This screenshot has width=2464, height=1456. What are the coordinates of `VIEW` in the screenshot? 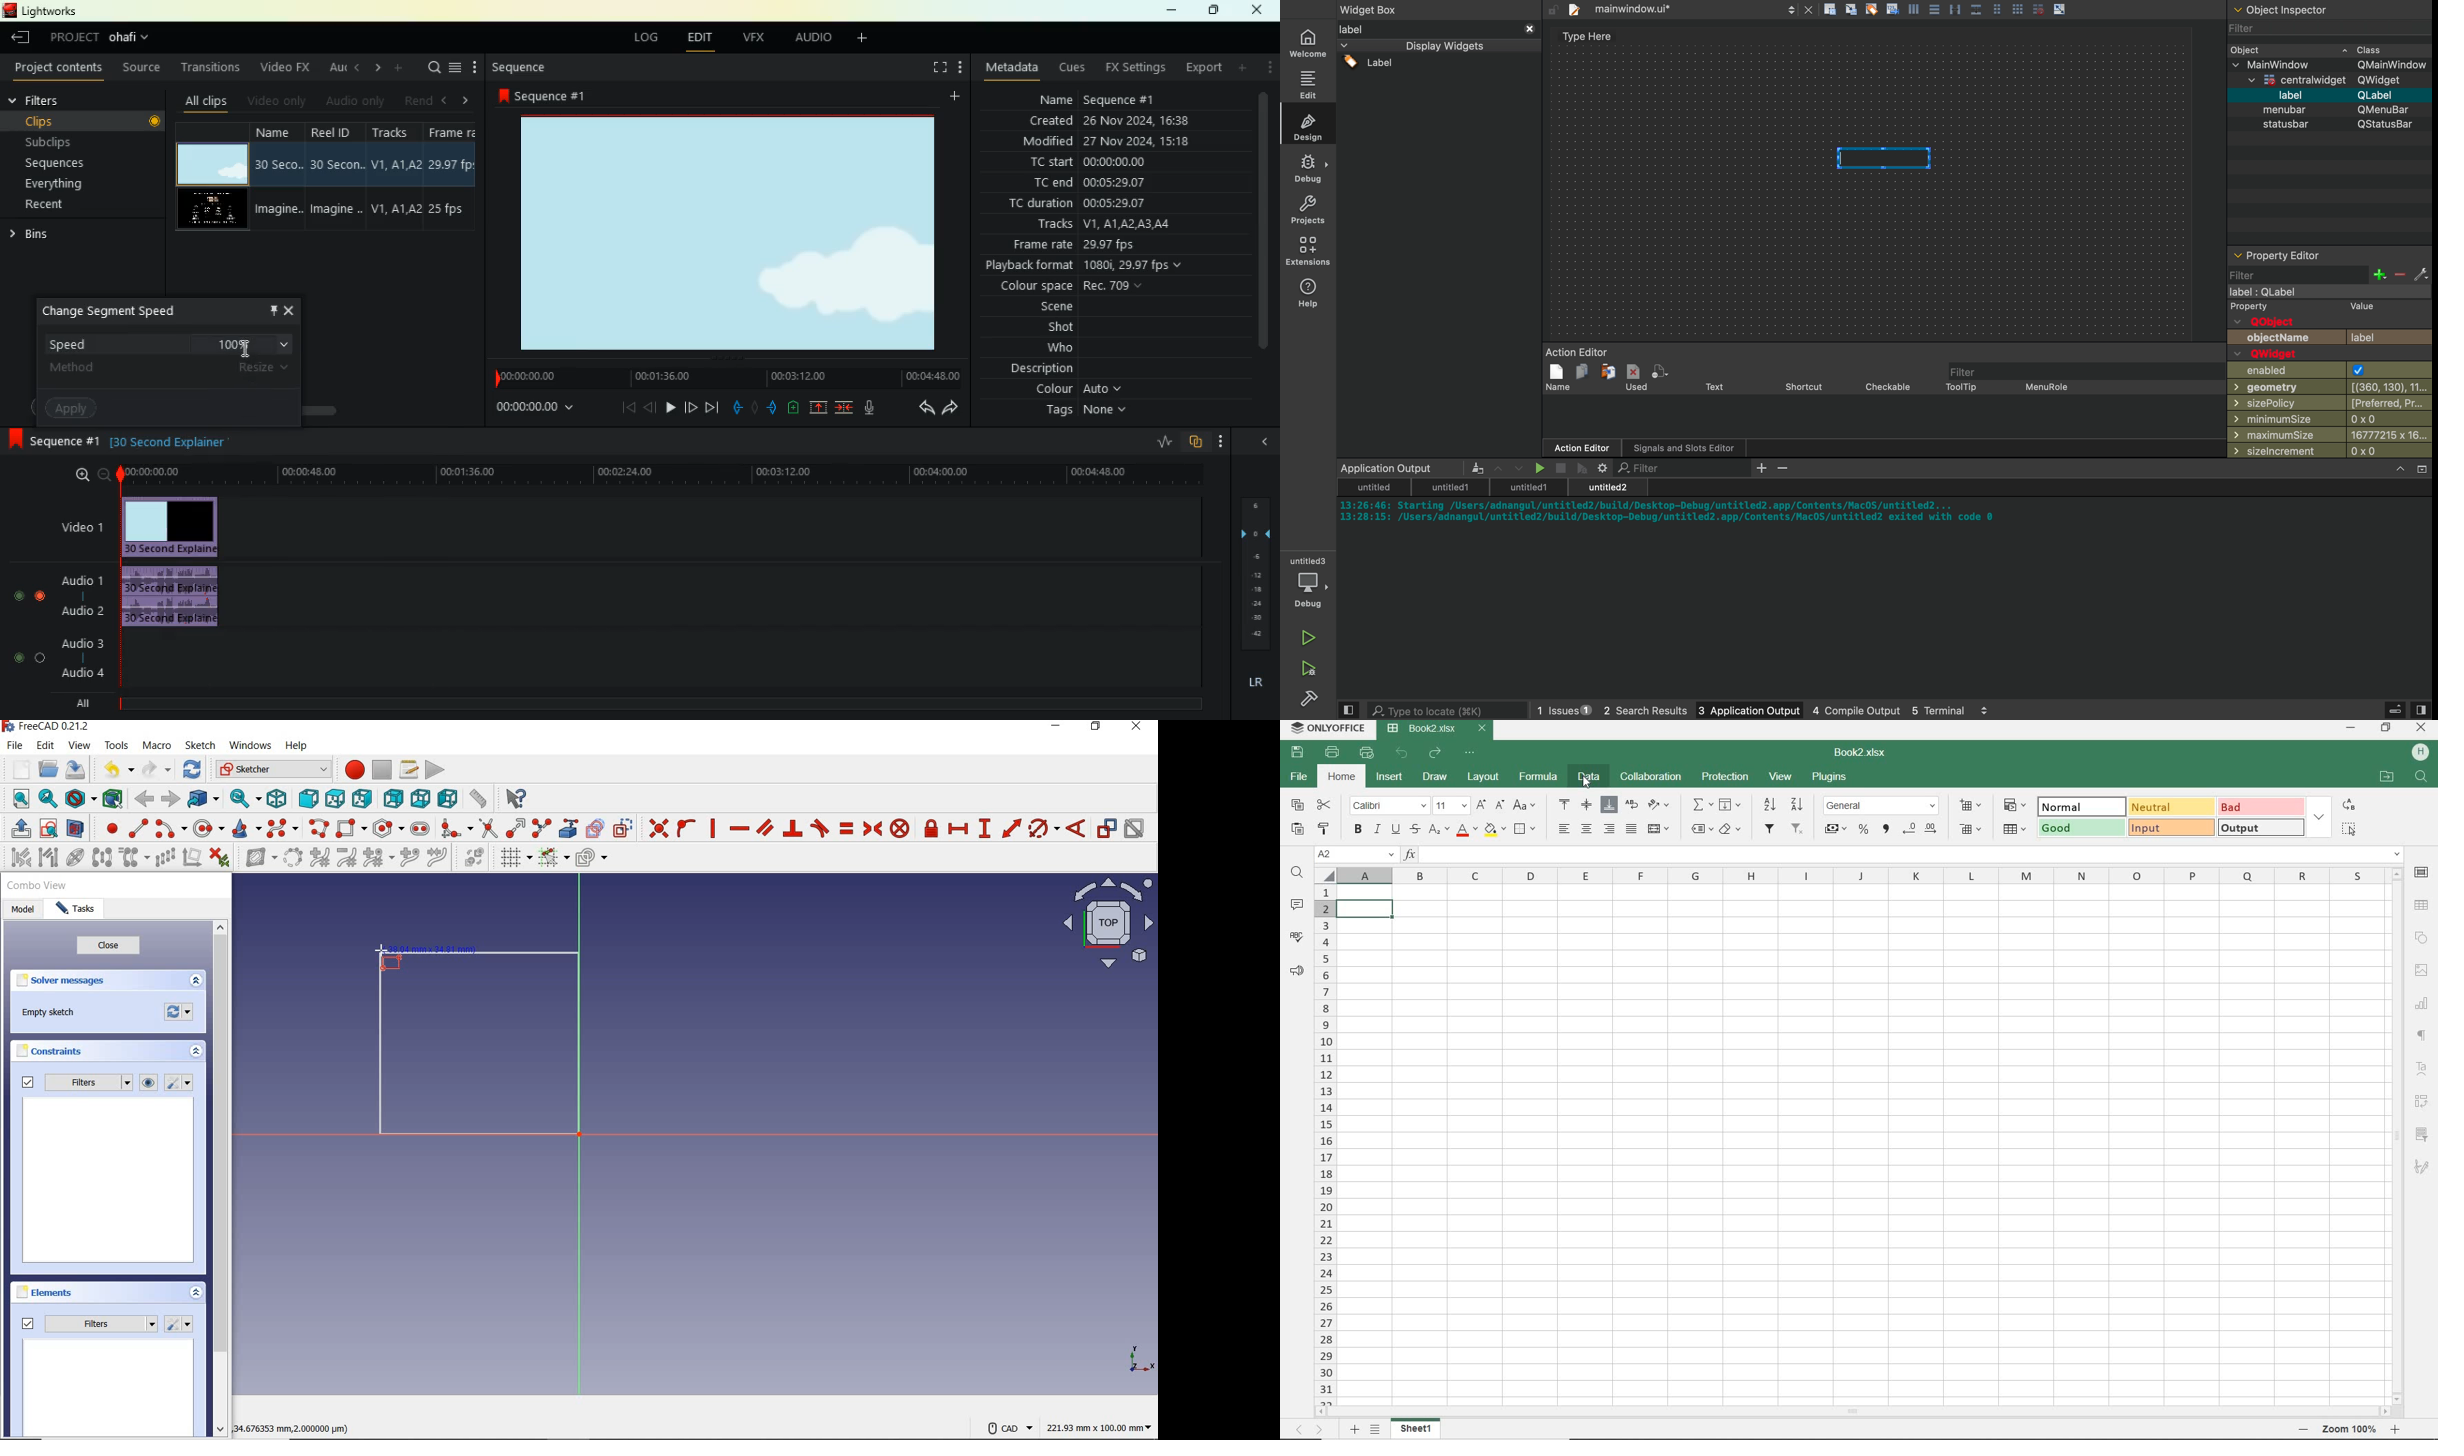 It's located at (1782, 776).